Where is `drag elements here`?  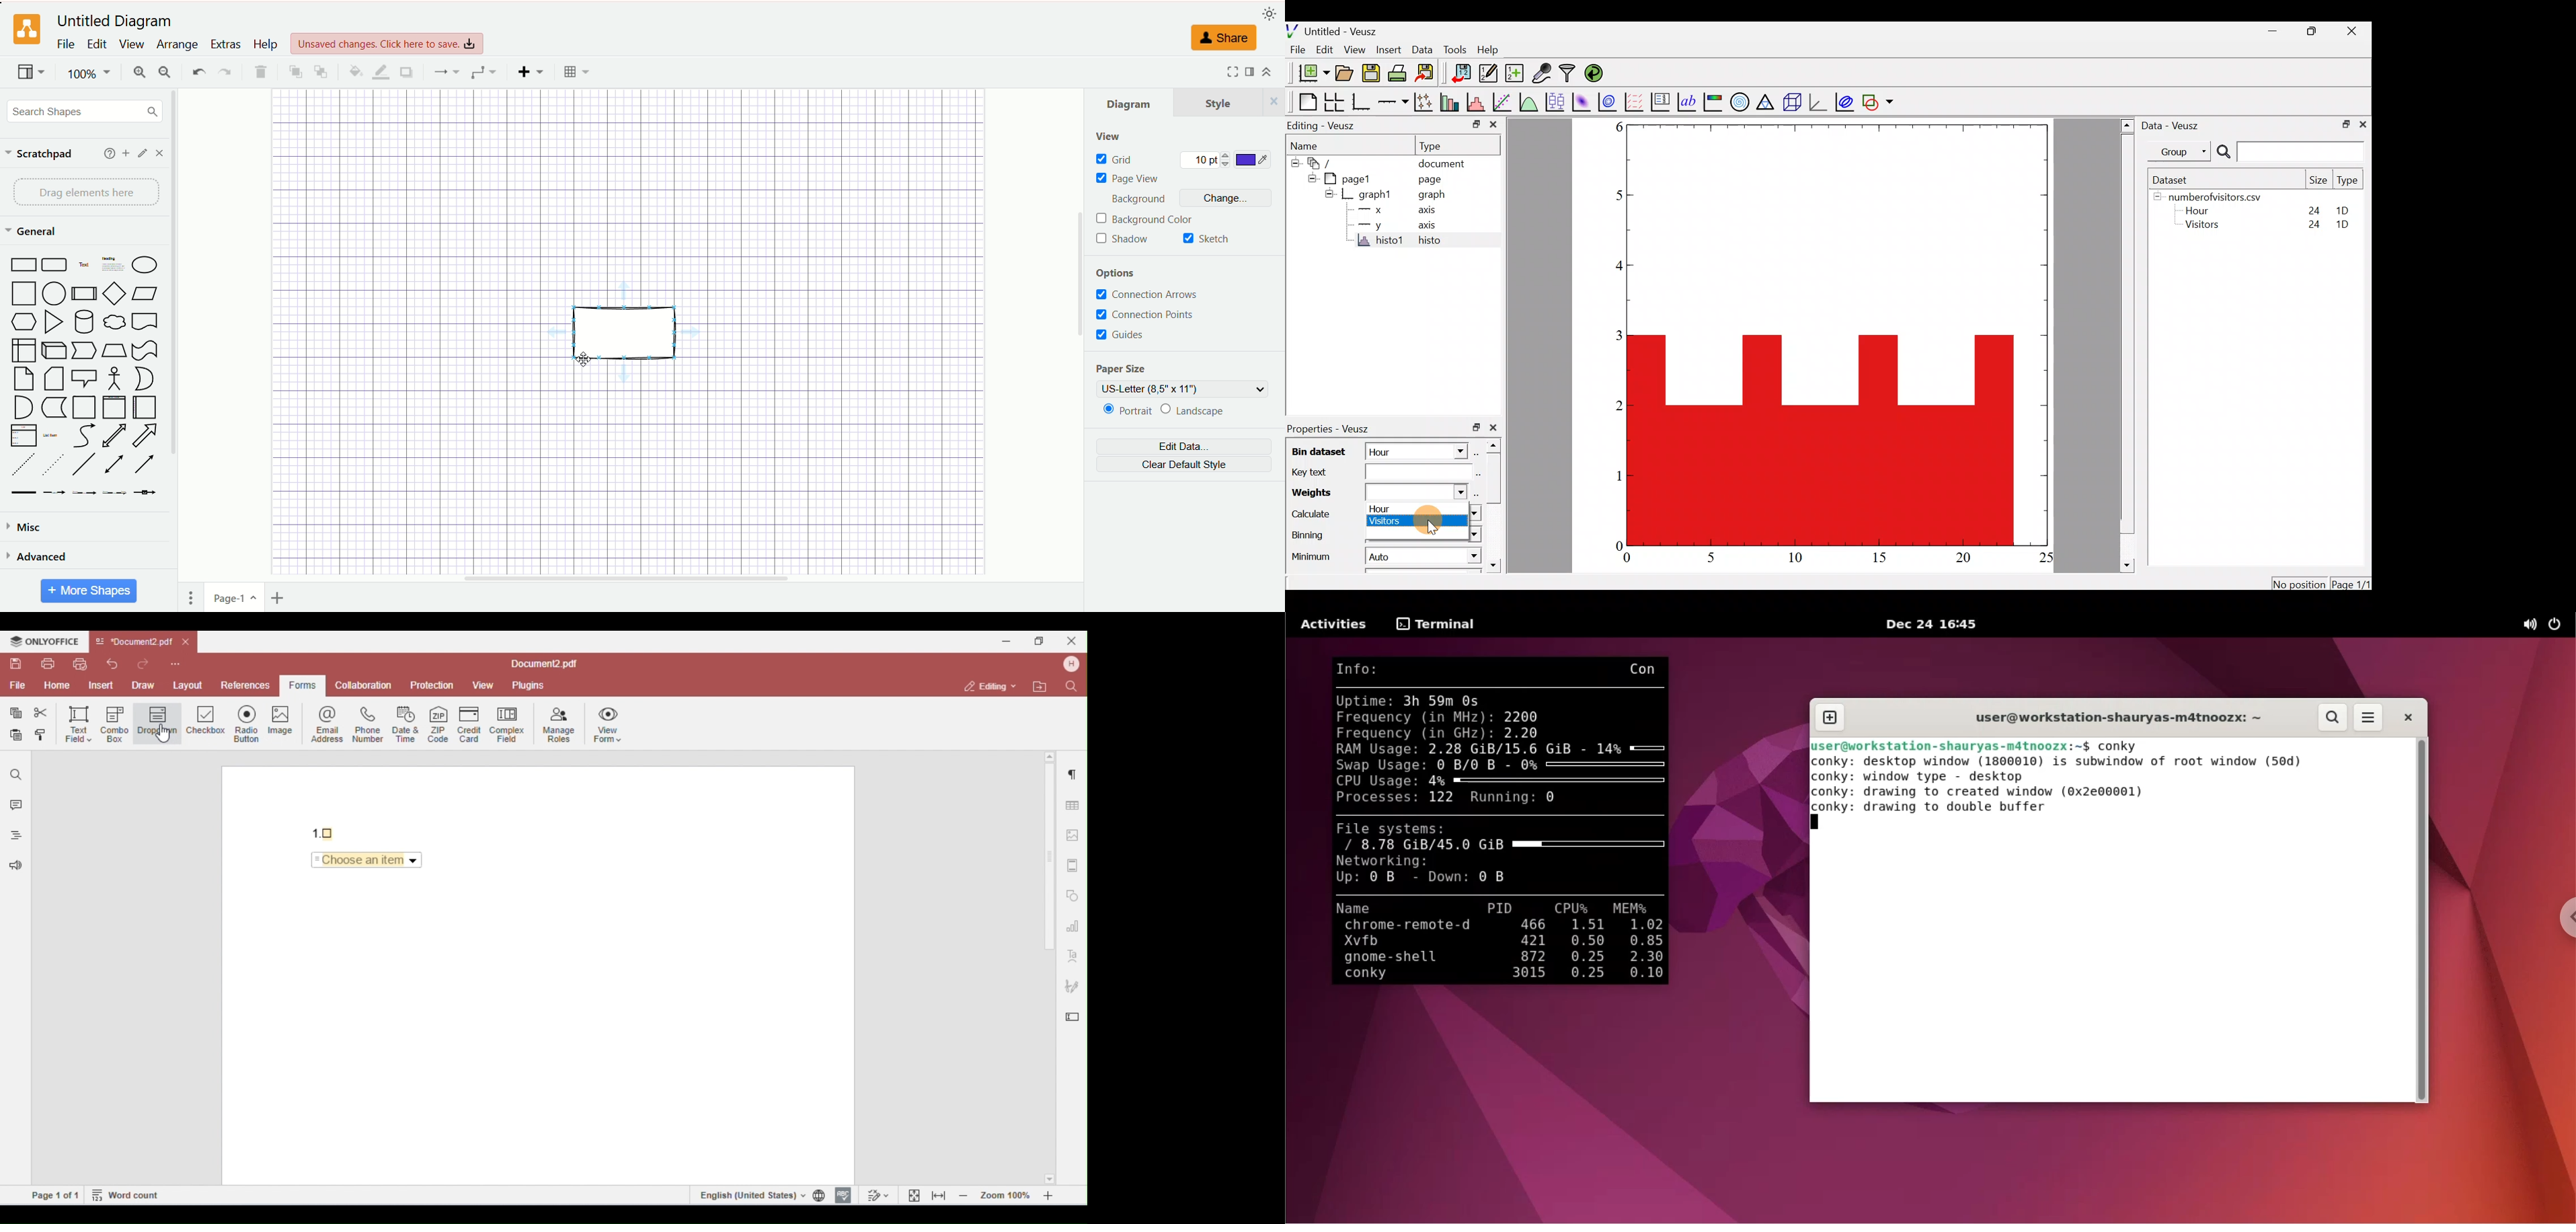
drag elements here is located at coordinates (86, 193).